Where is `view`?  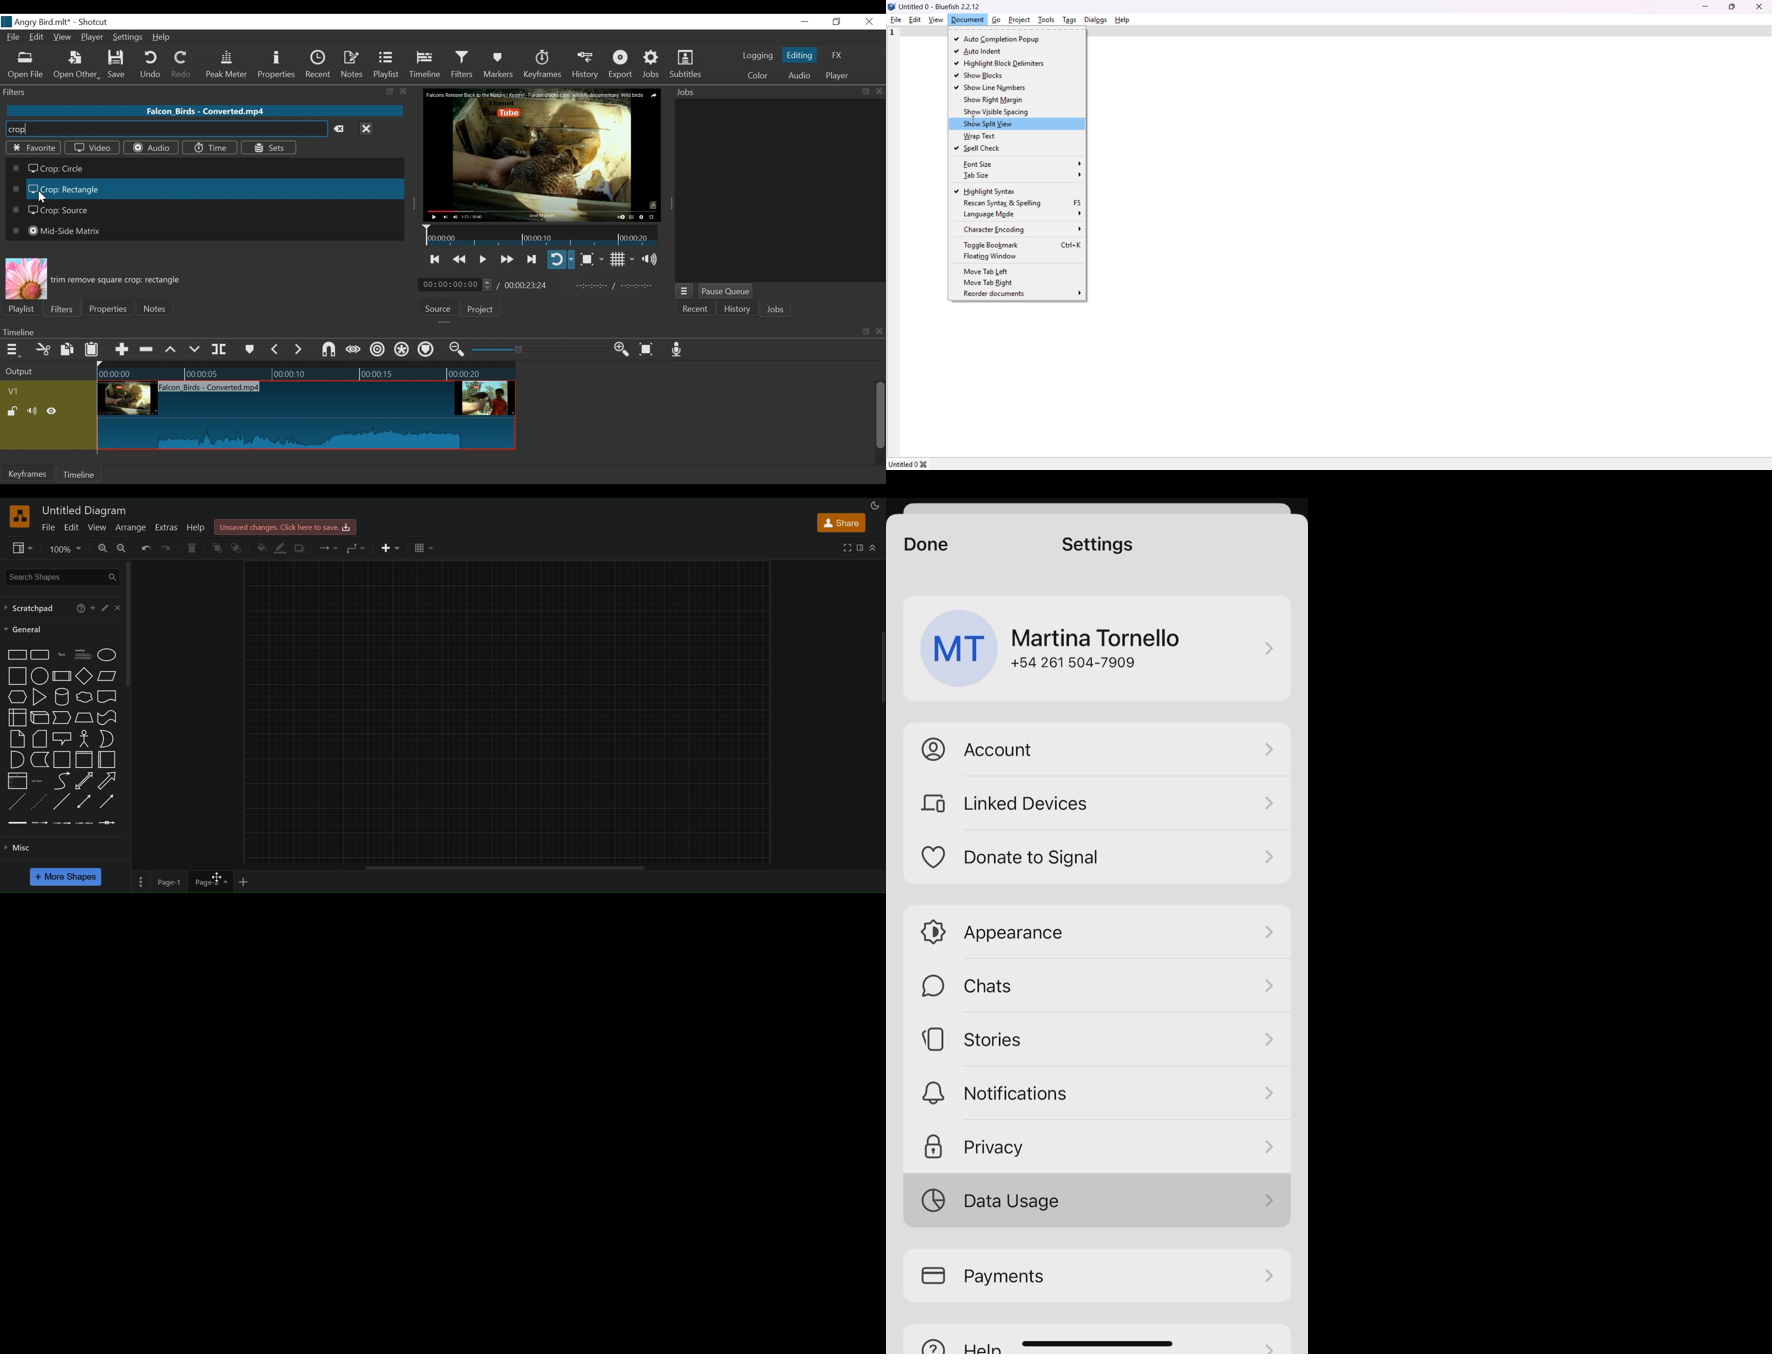
view is located at coordinates (98, 527).